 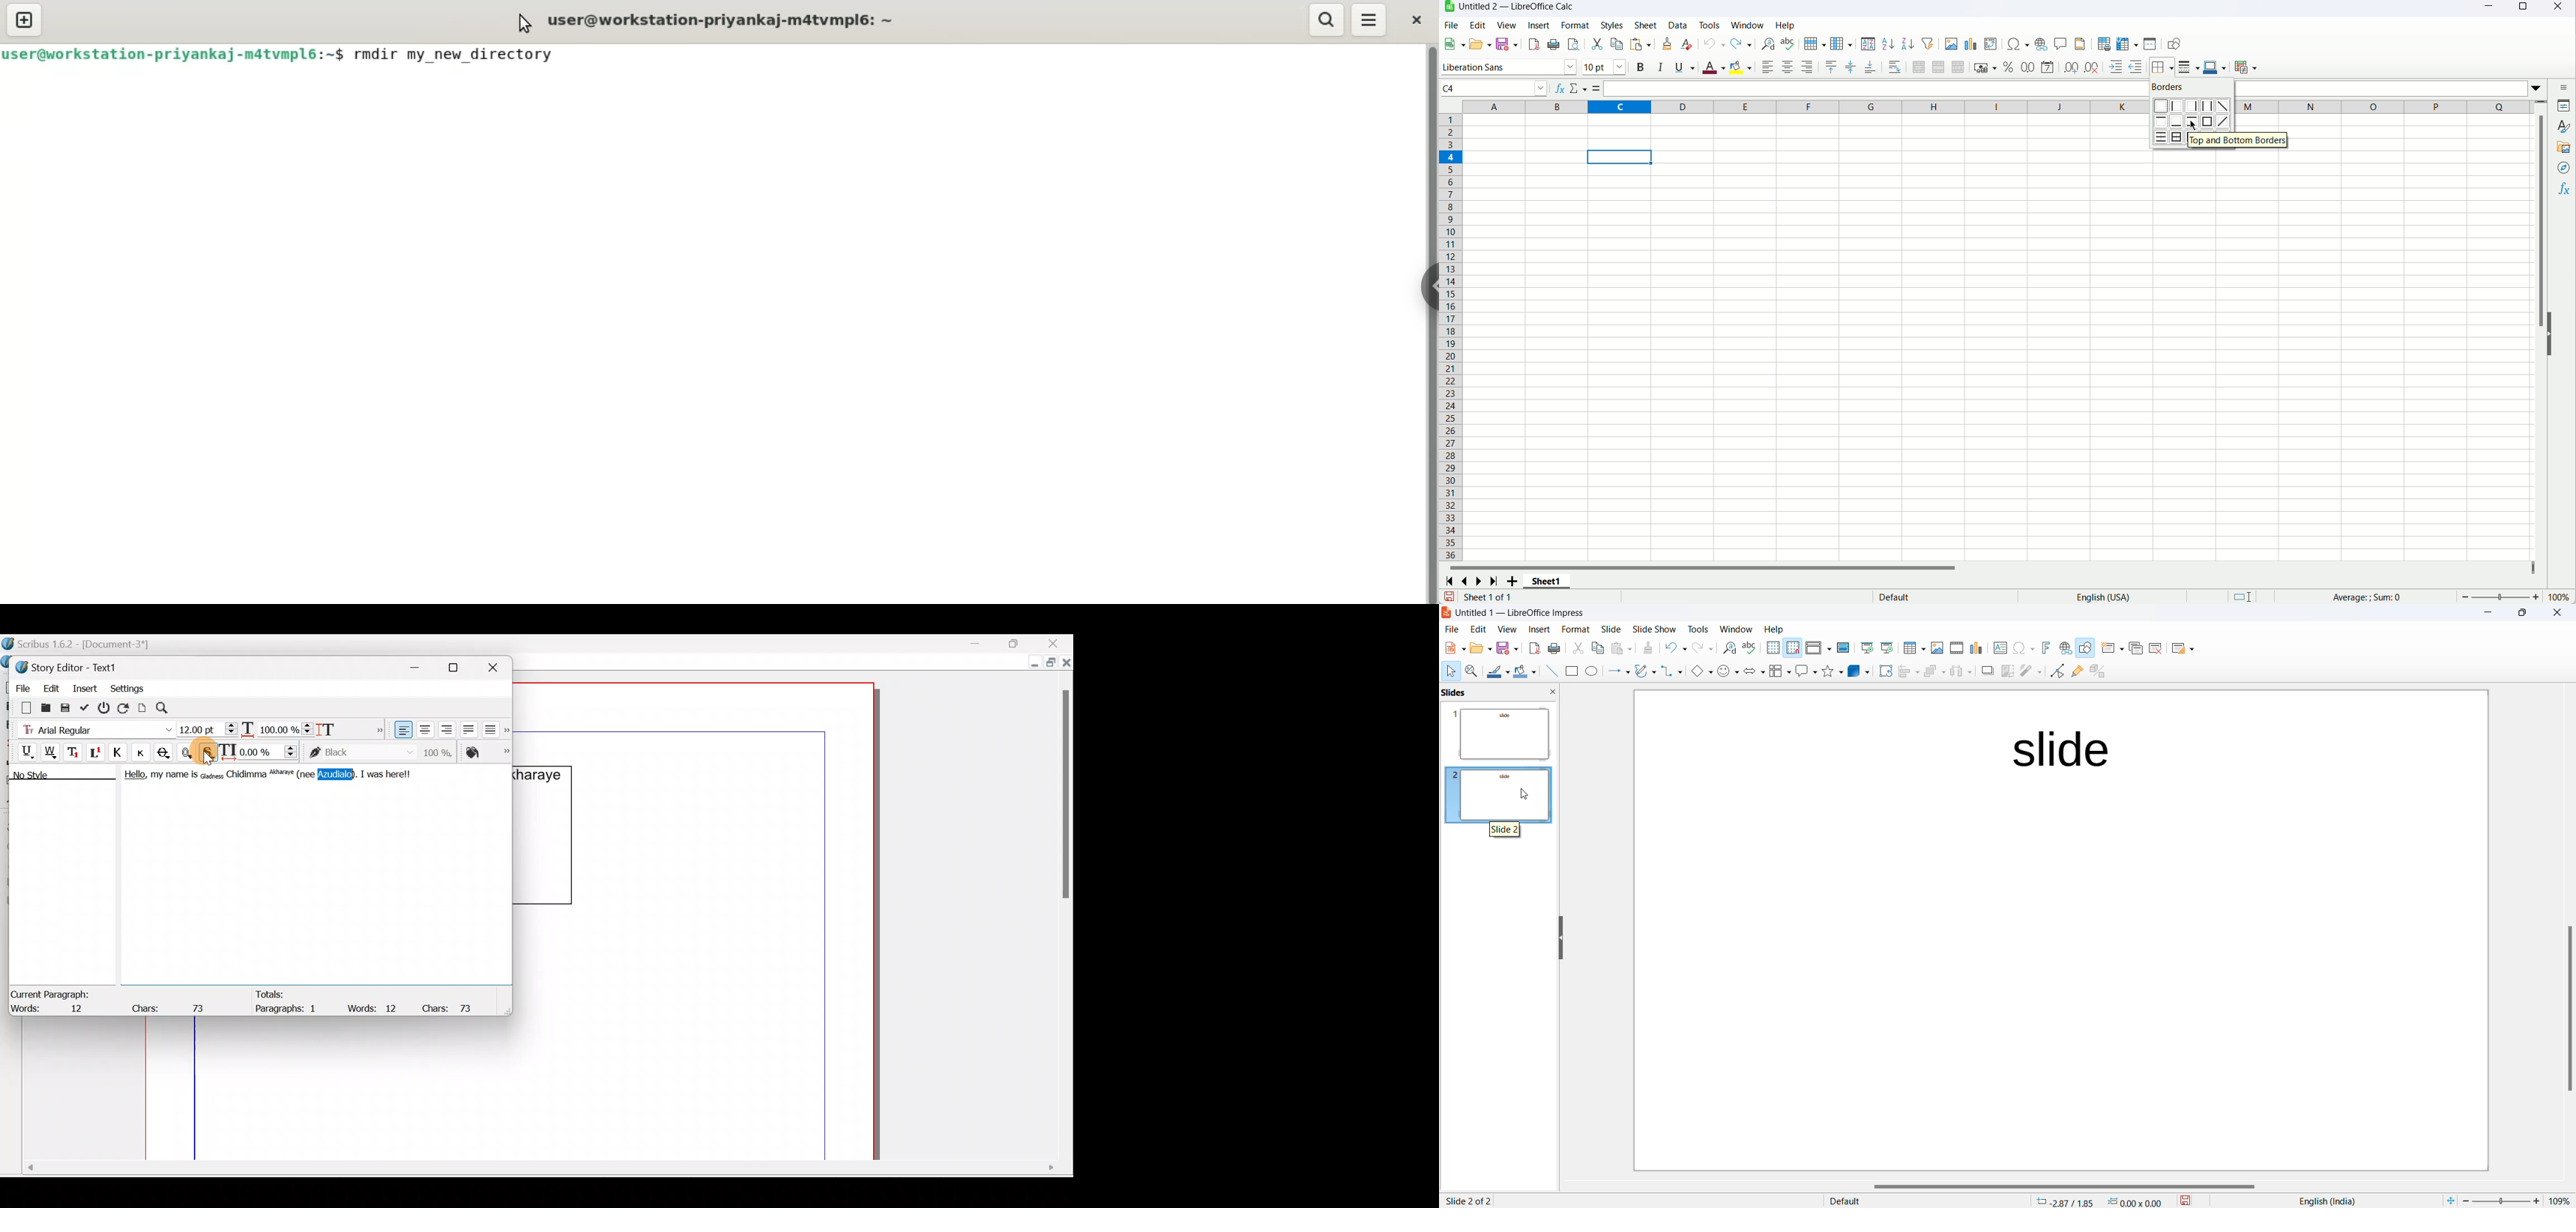 What do you see at coordinates (1814, 44) in the screenshot?
I see `Row` at bounding box center [1814, 44].